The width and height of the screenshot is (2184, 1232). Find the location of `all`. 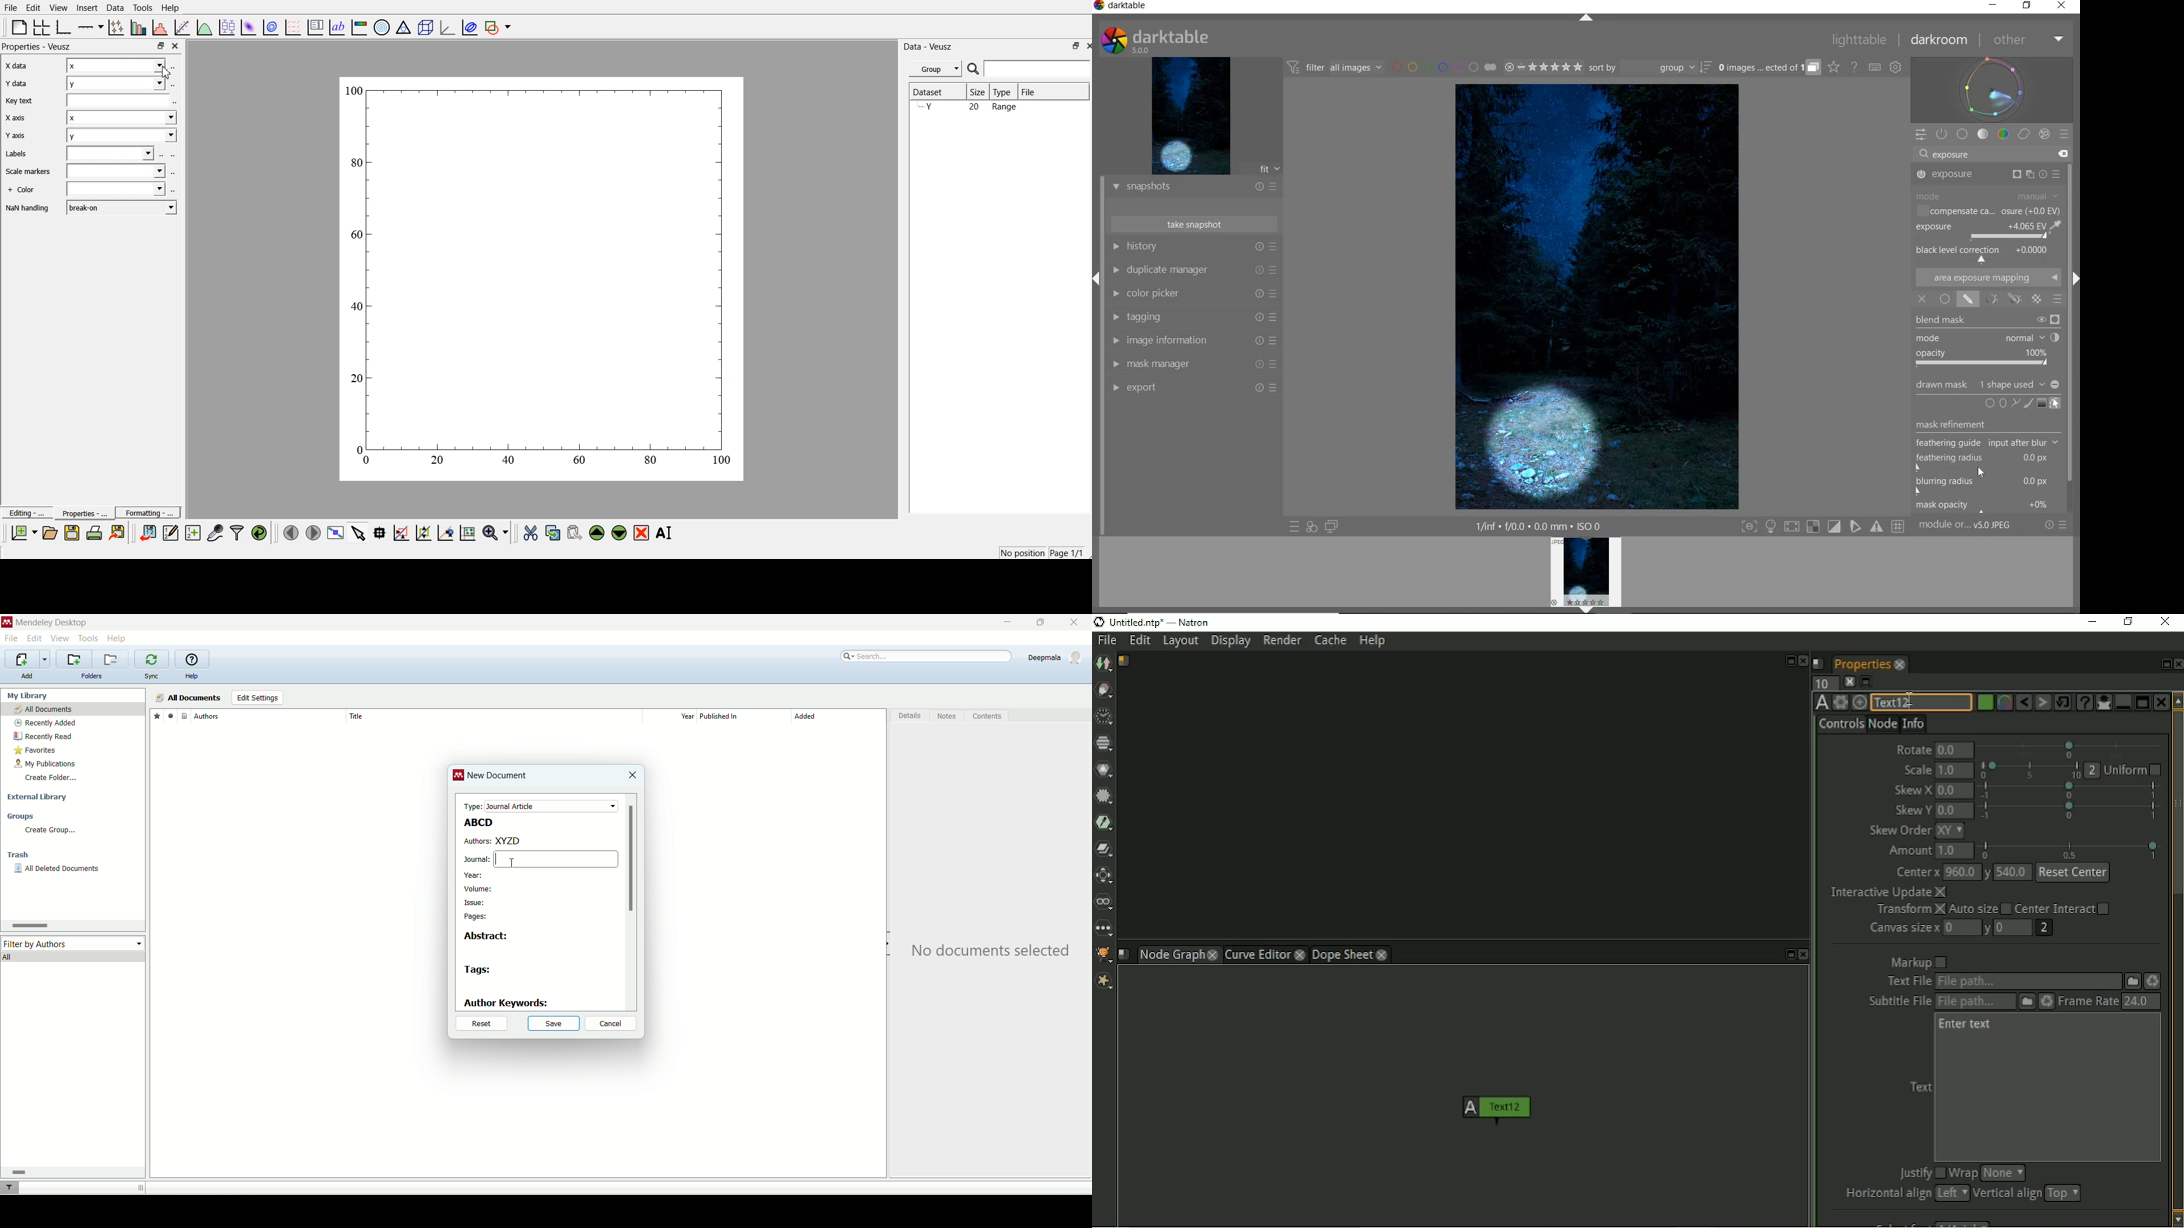

all is located at coordinates (74, 956).